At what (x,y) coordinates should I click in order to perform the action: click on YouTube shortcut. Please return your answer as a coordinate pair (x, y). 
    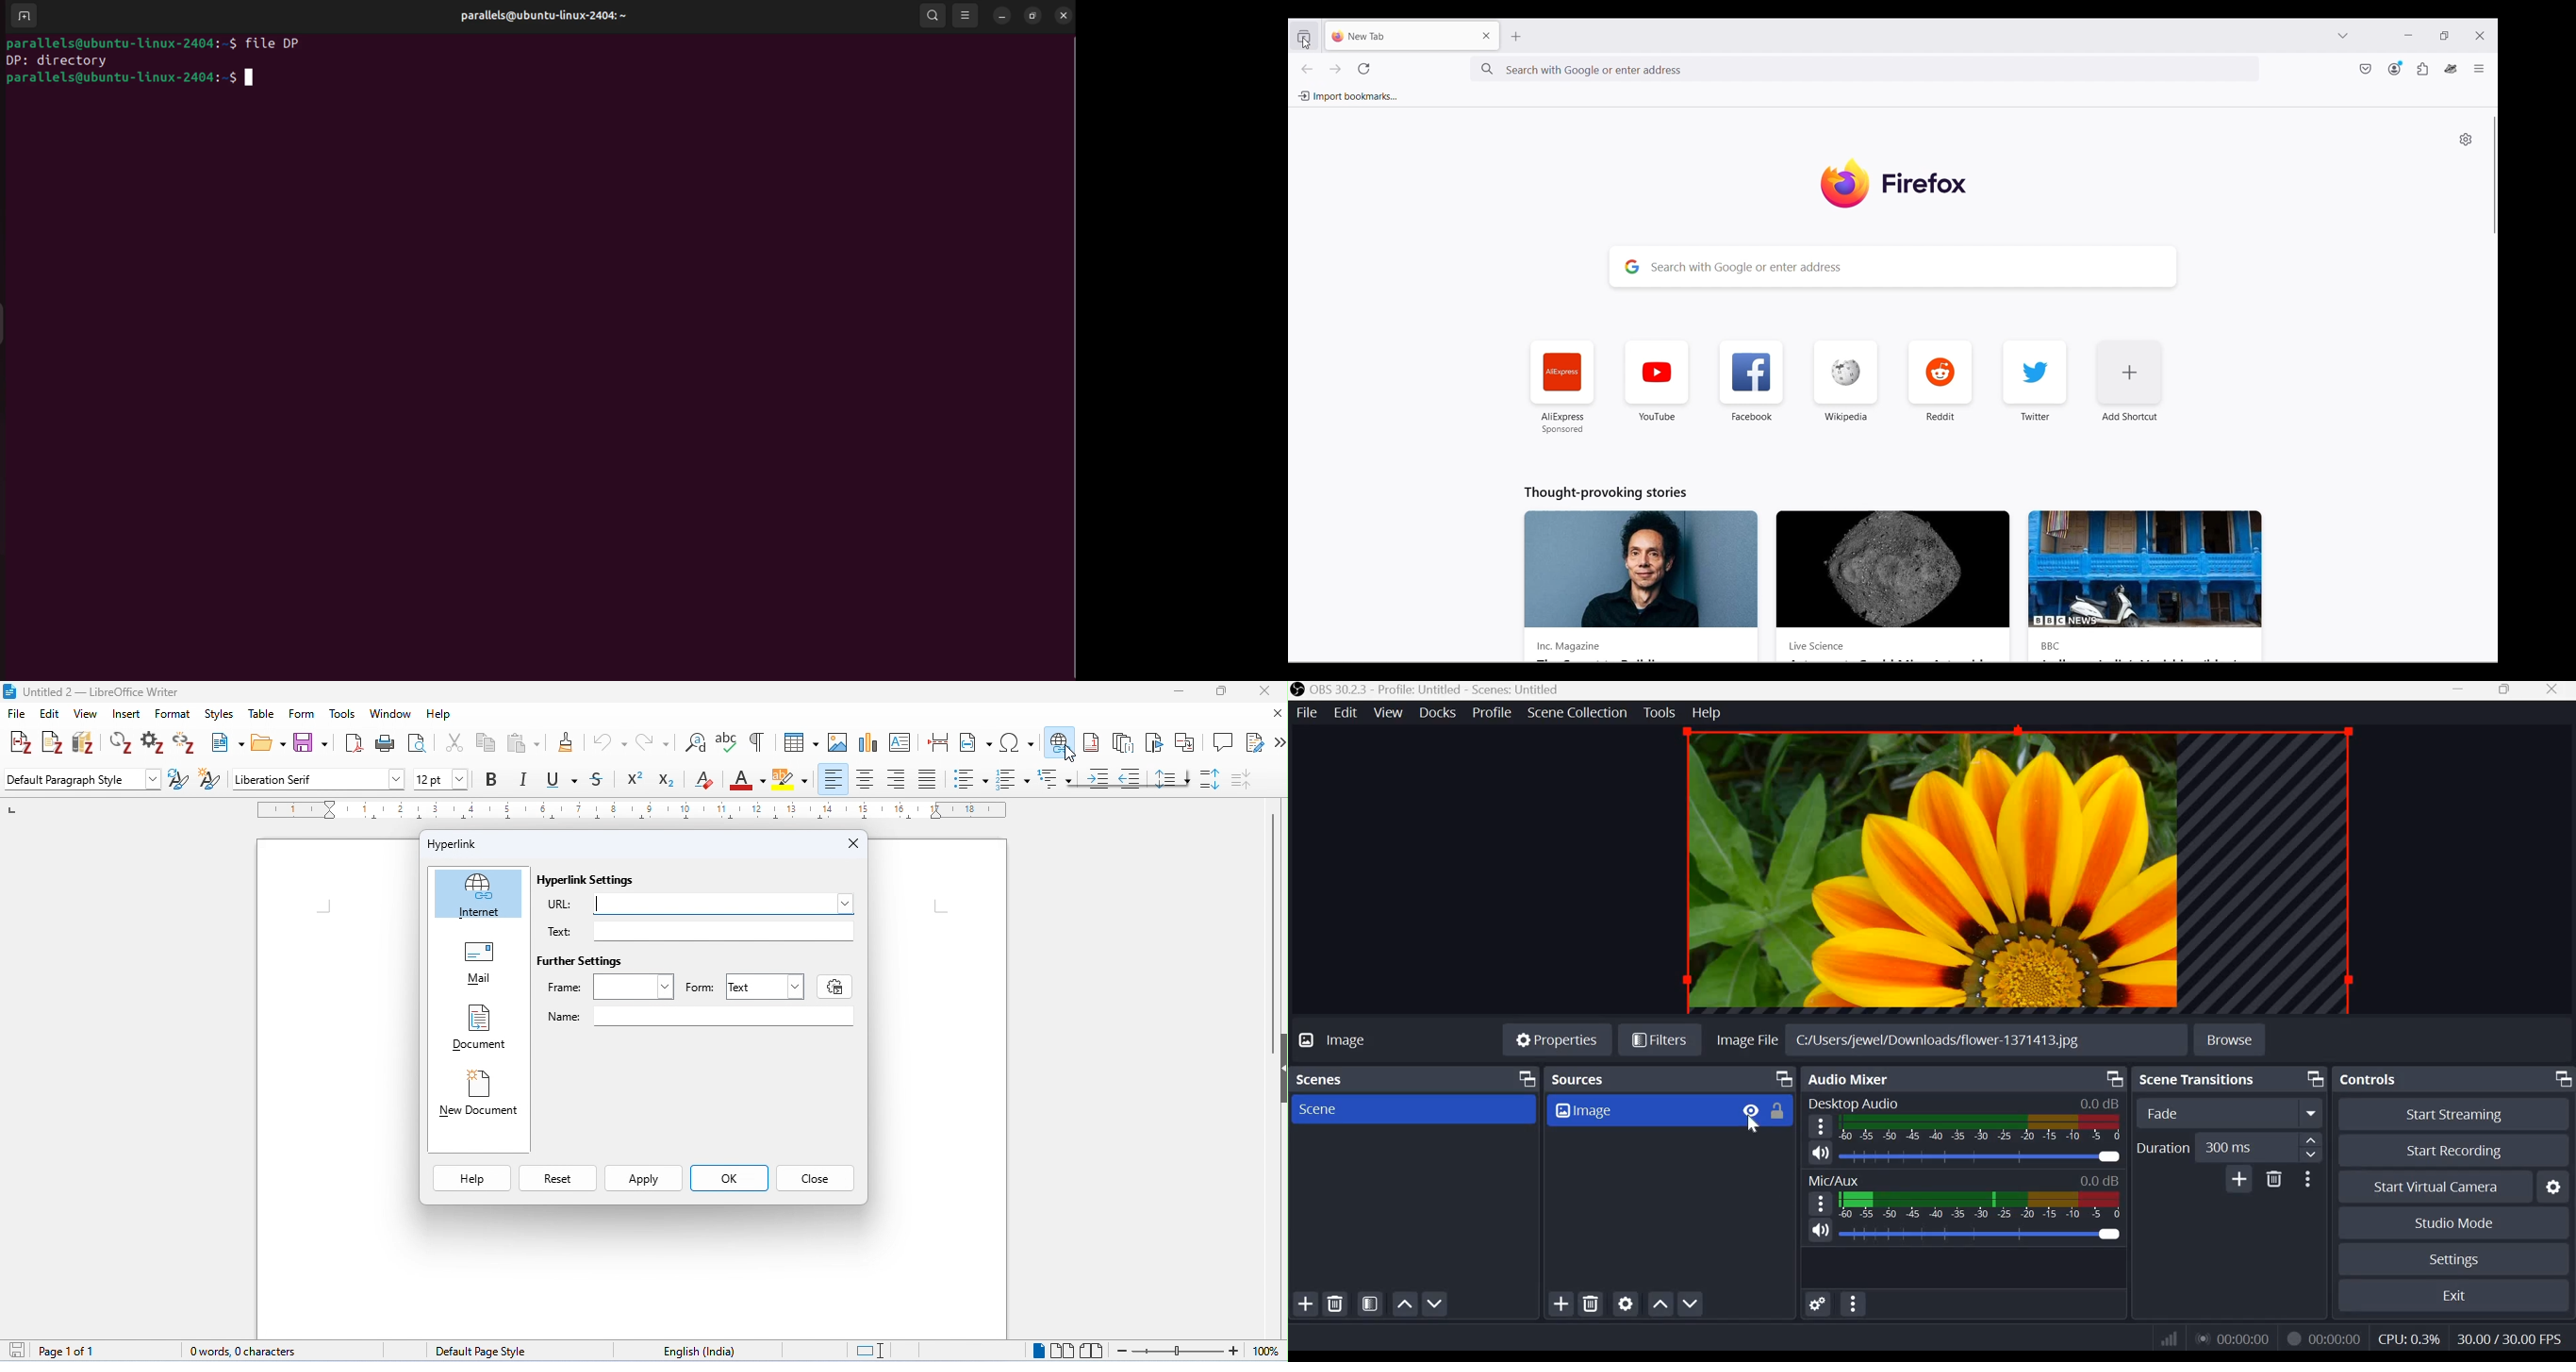
    Looking at the image, I should click on (1657, 380).